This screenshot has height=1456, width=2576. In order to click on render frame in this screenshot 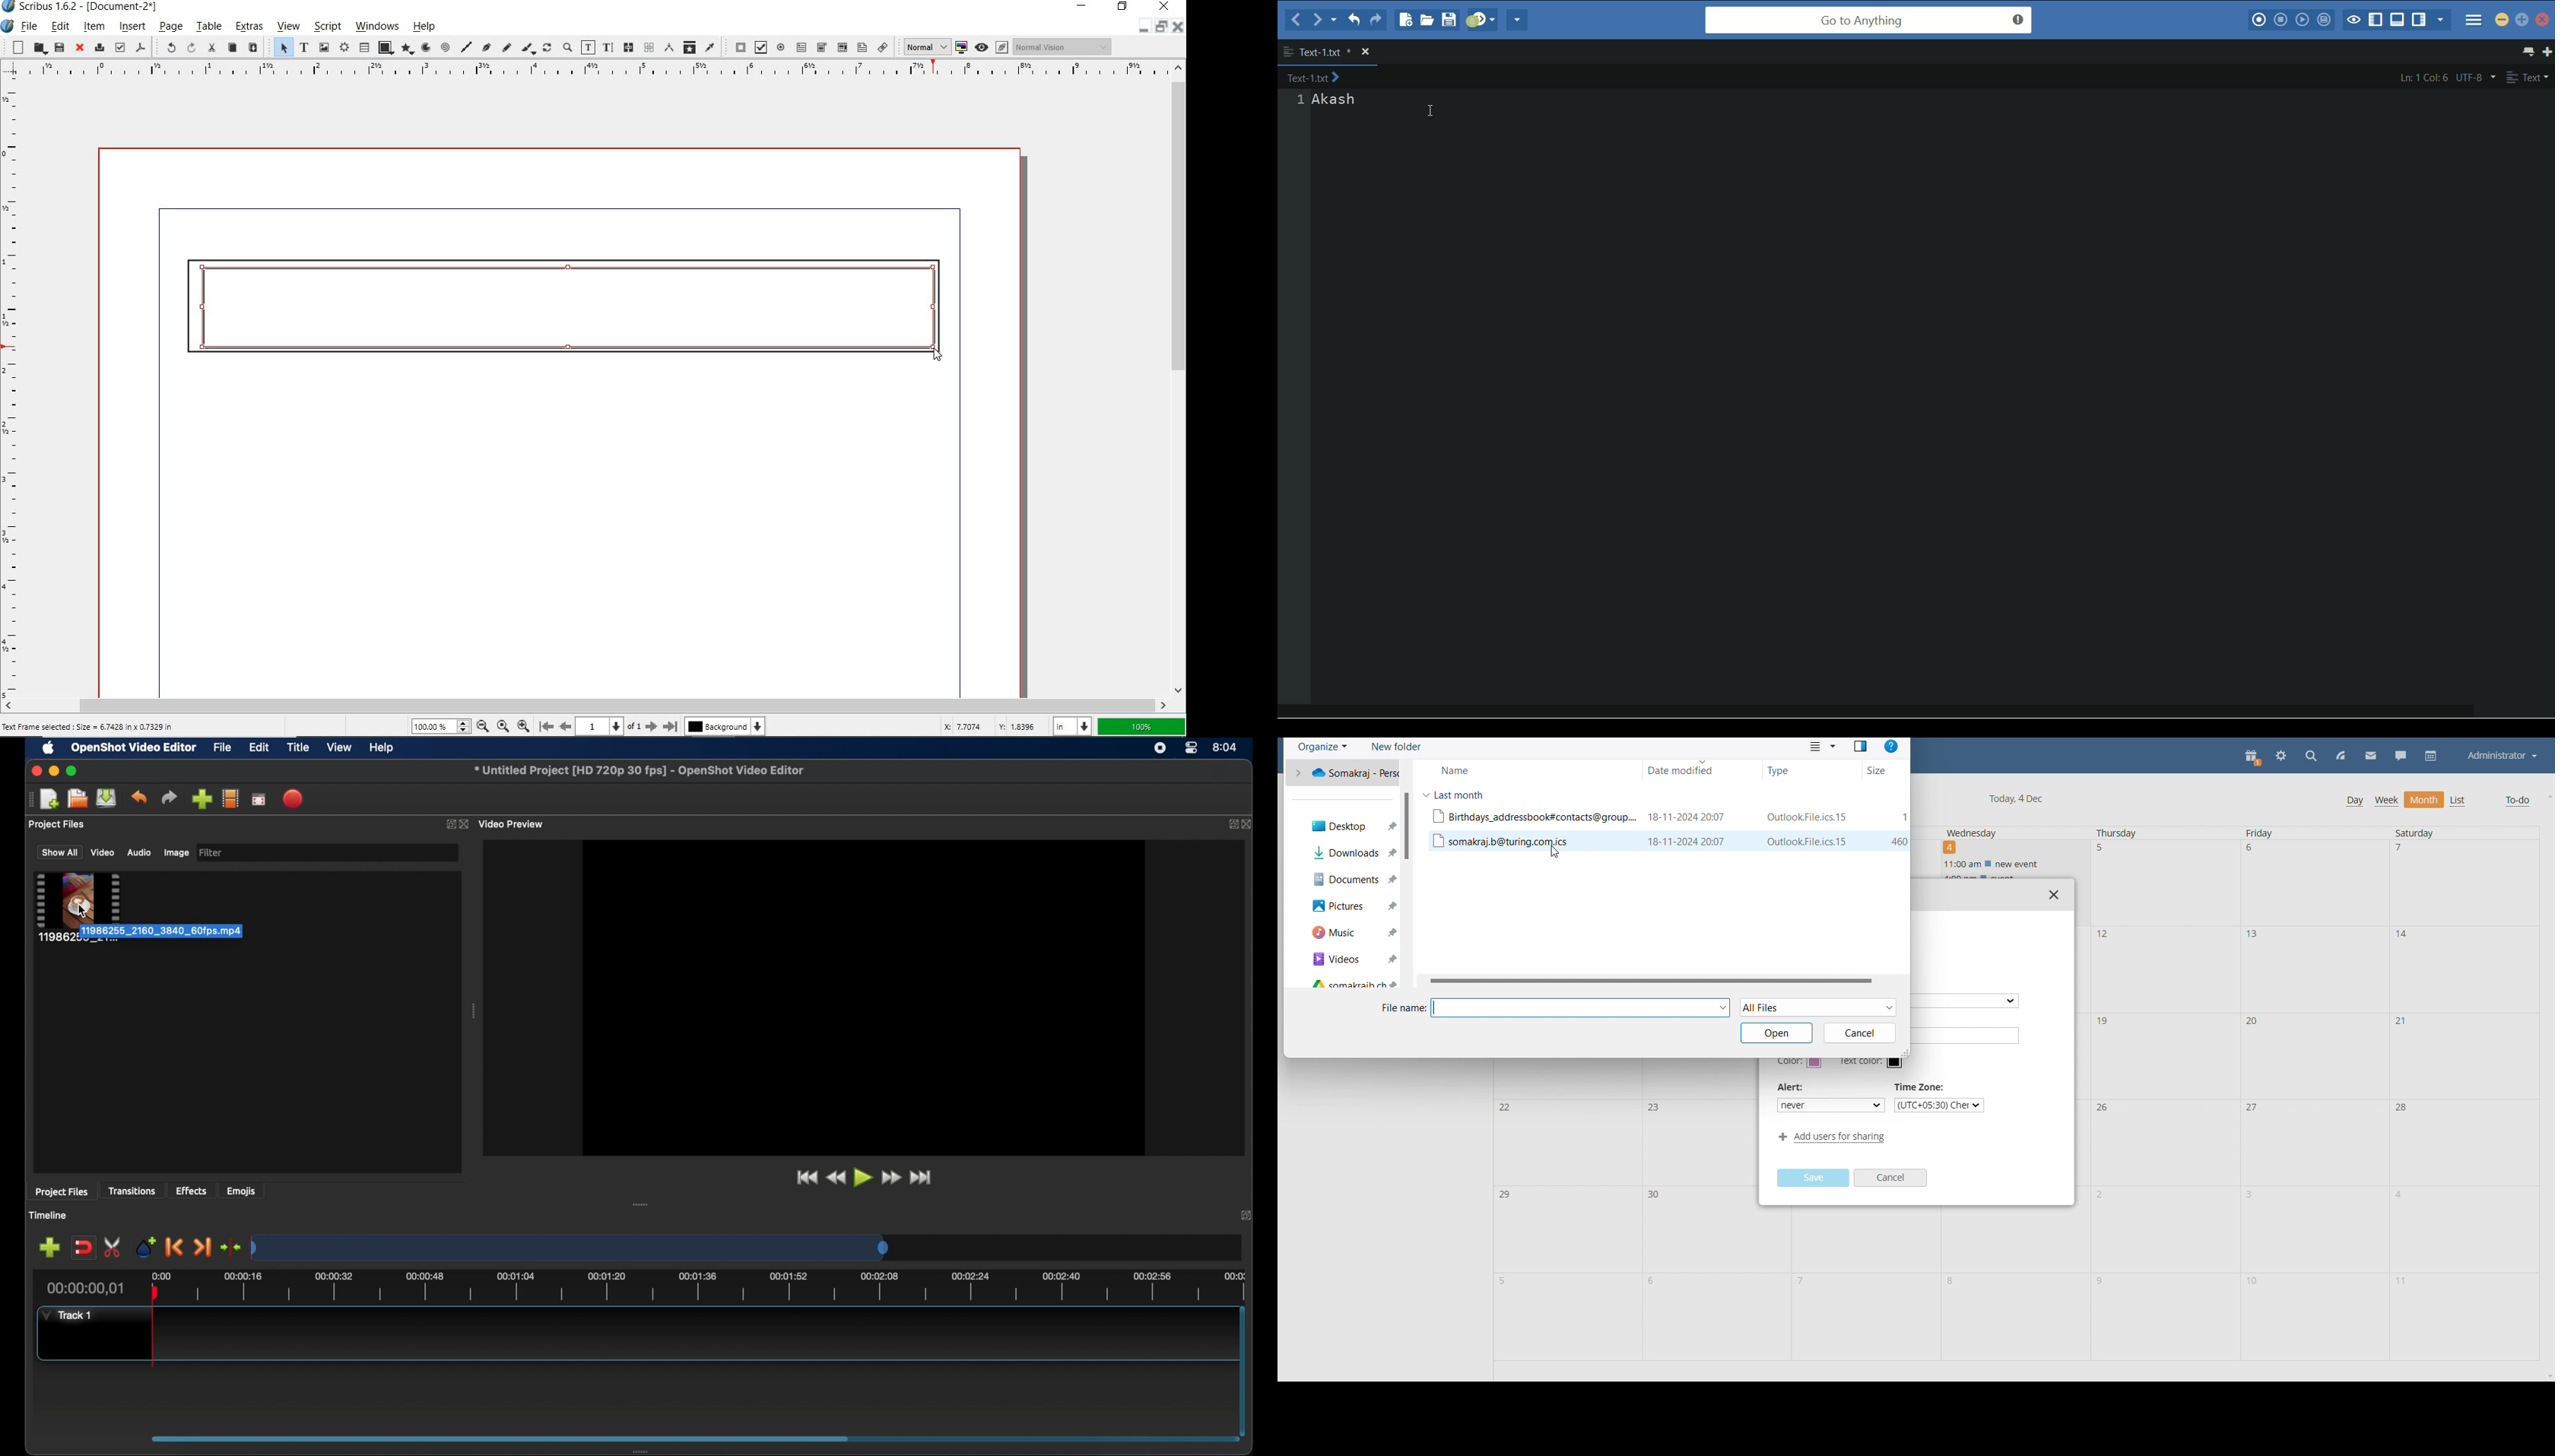, I will do `click(343, 48)`.